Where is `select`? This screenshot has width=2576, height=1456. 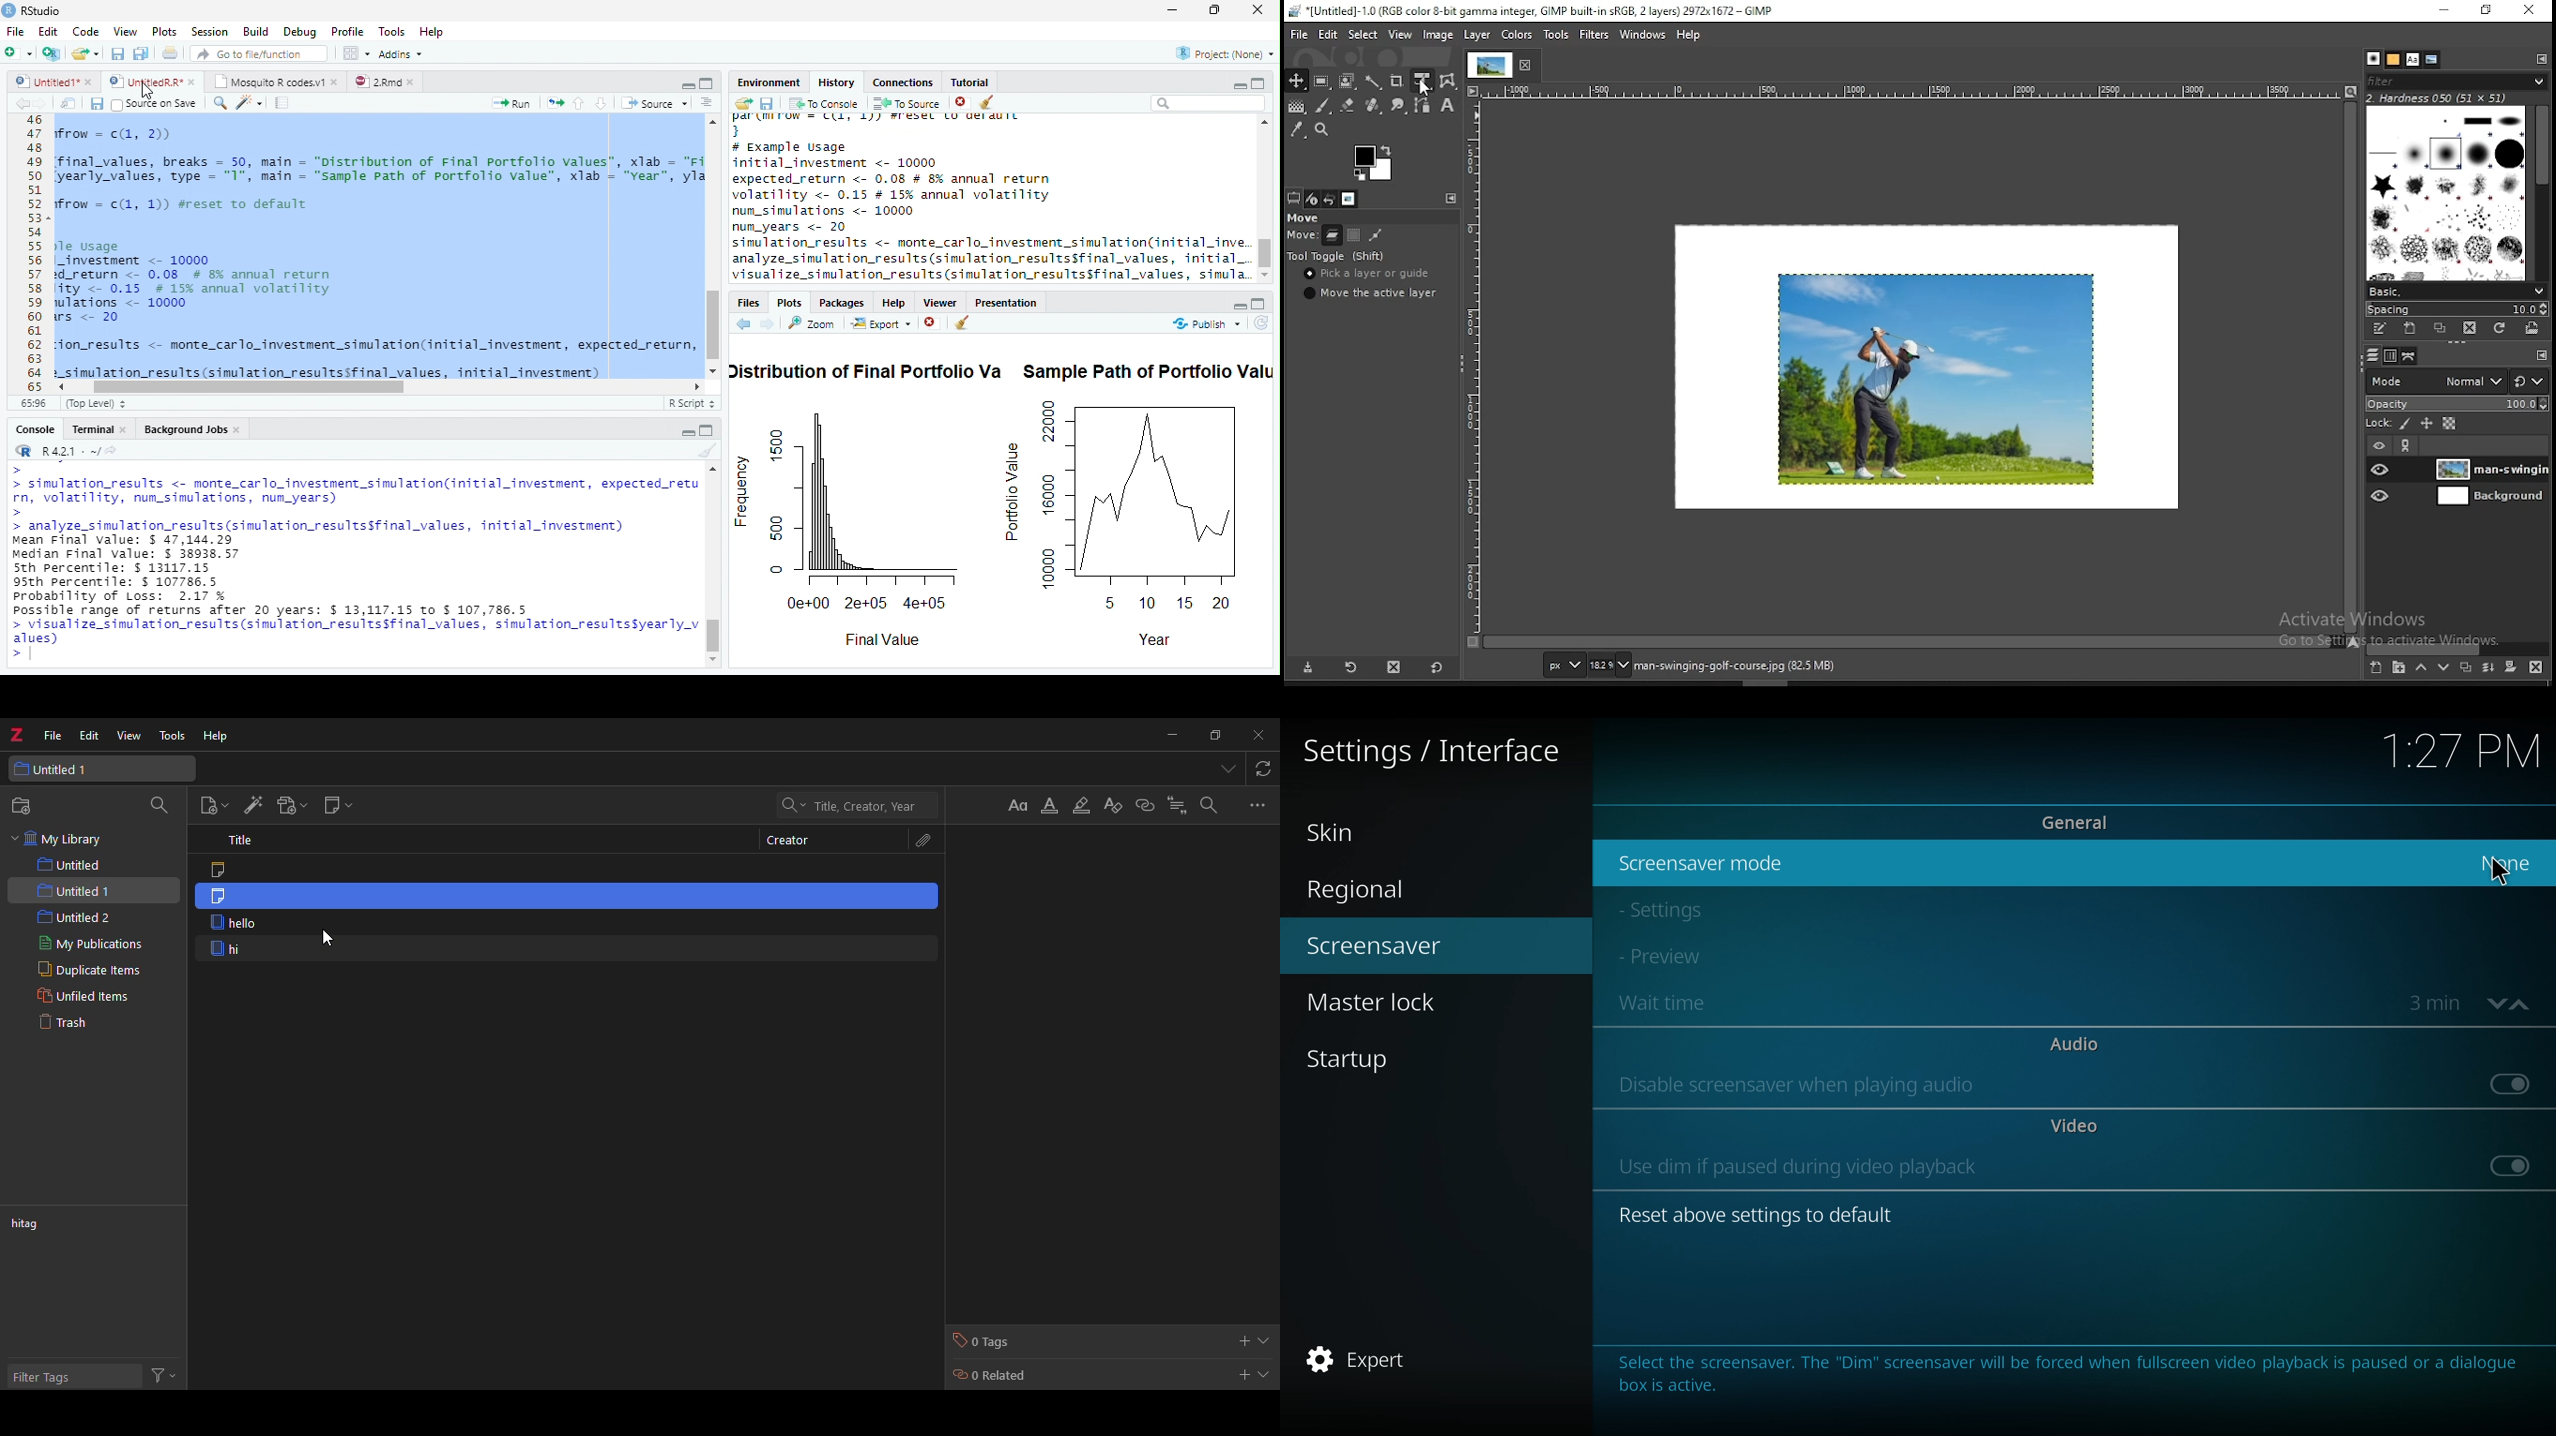
select is located at coordinates (1362, 35).